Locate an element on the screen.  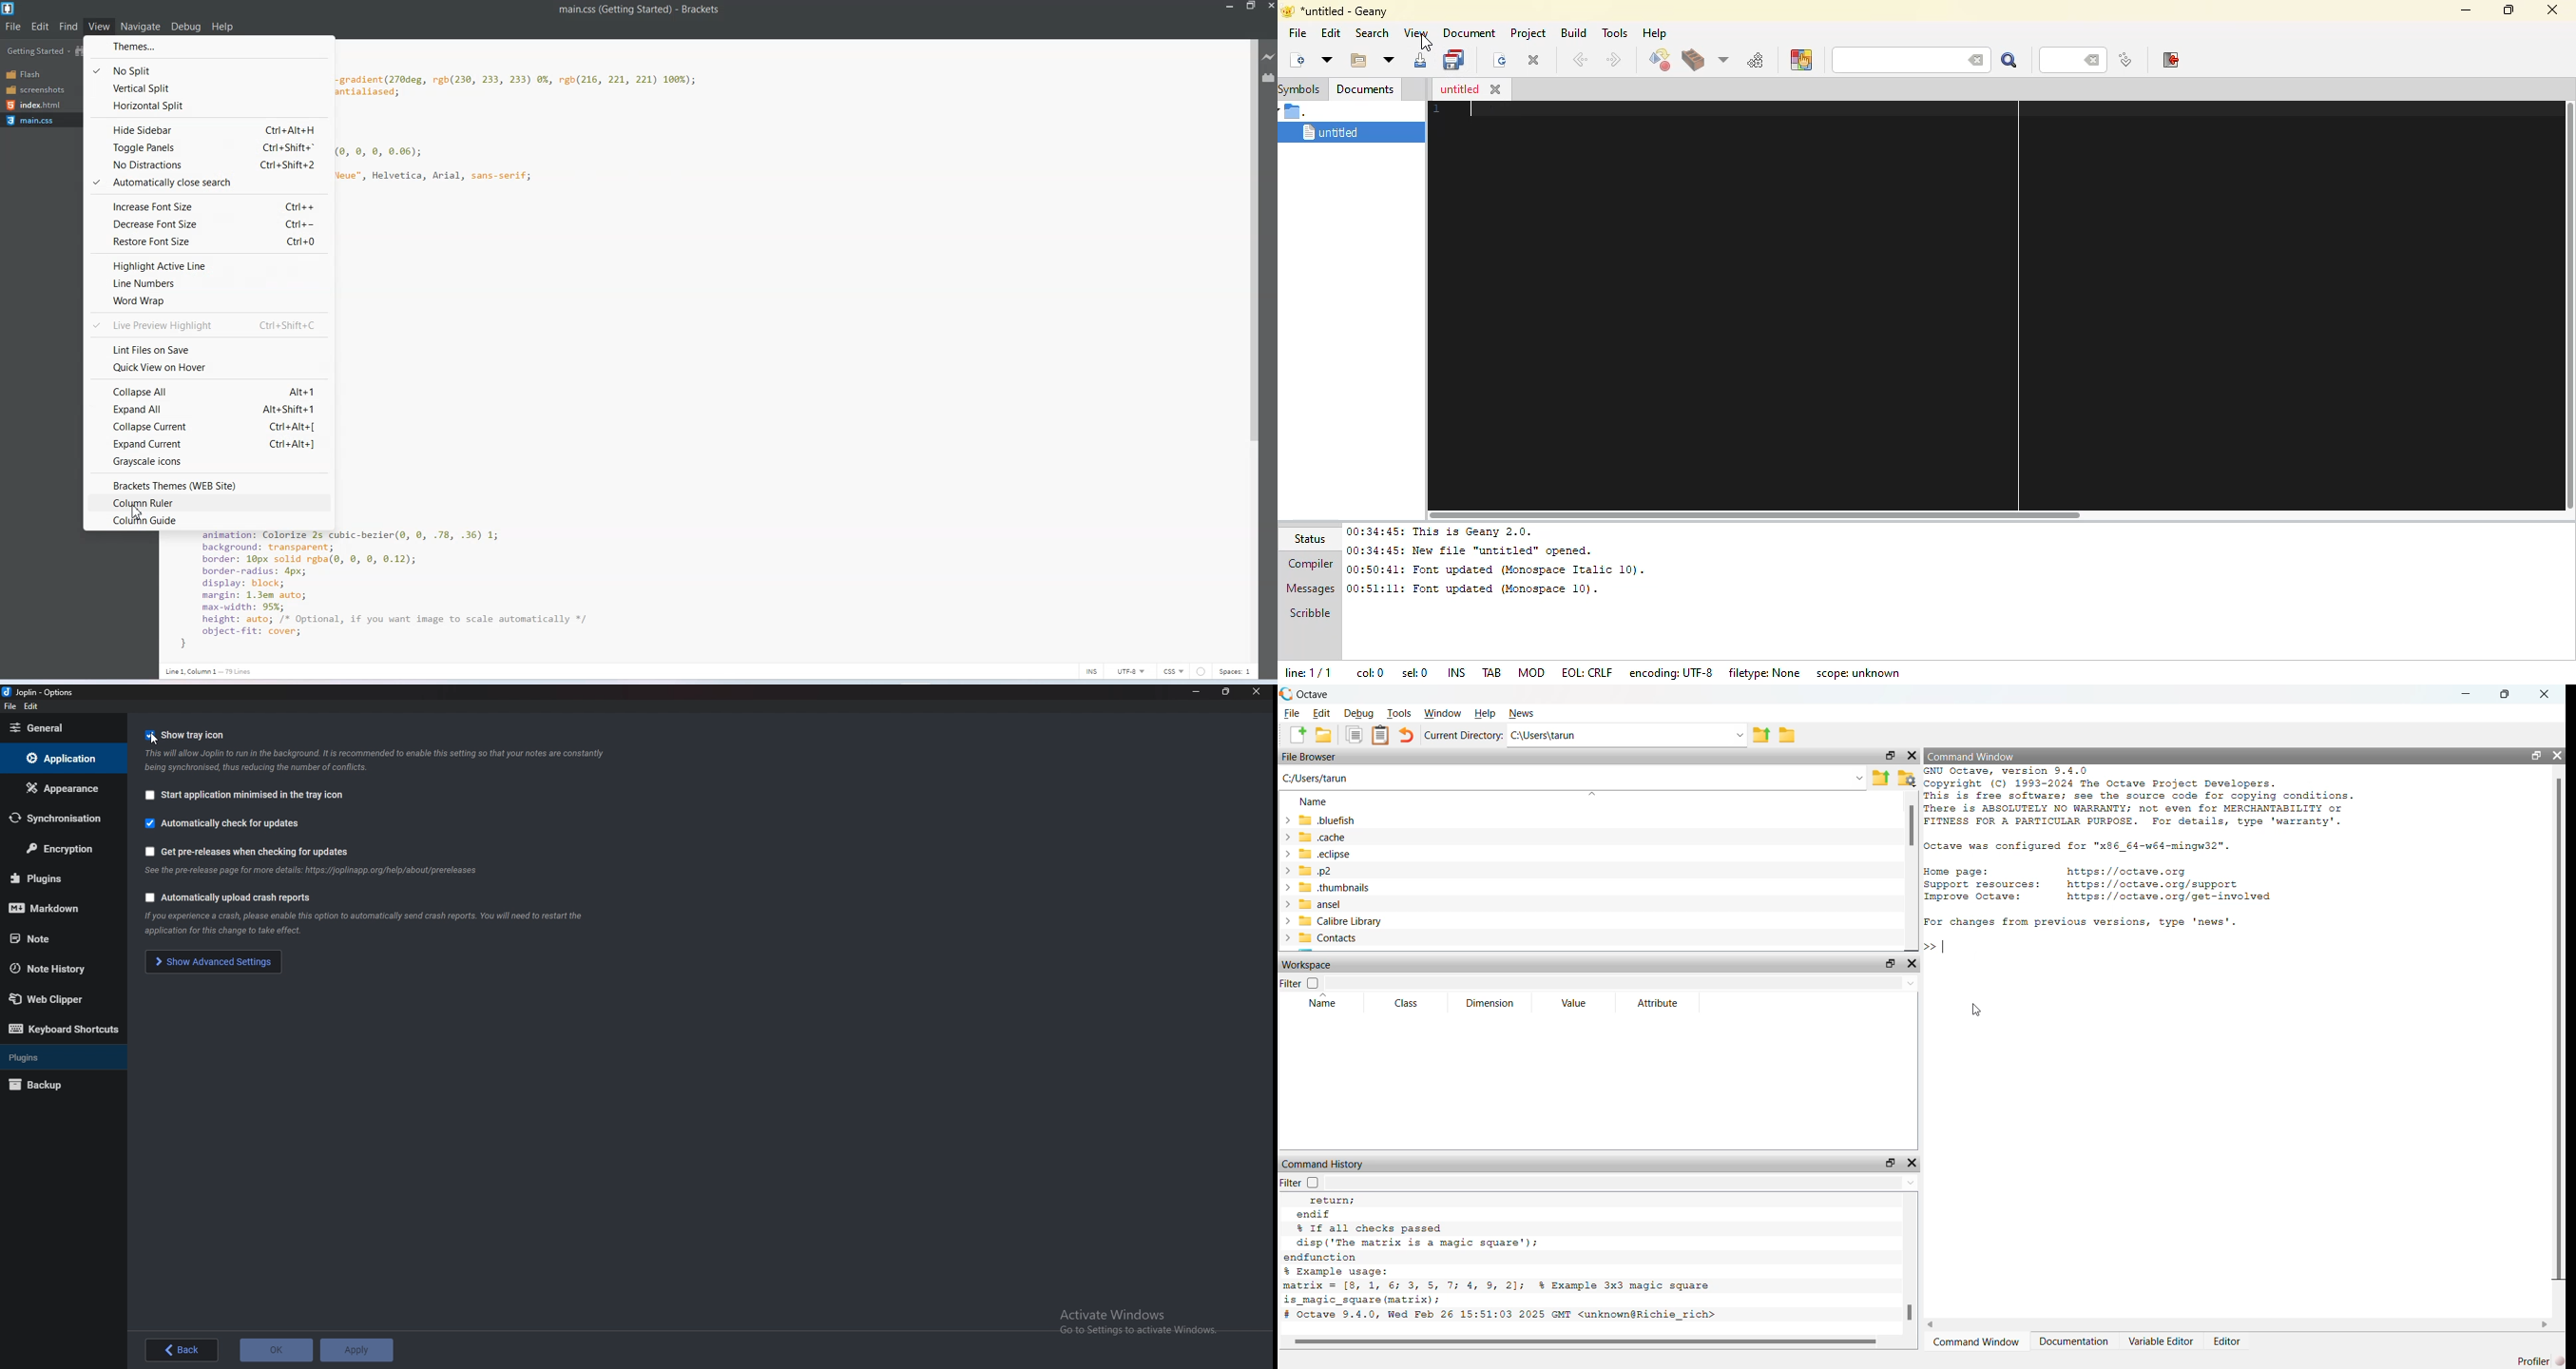
Mark down is located at coordinates (58, 907).